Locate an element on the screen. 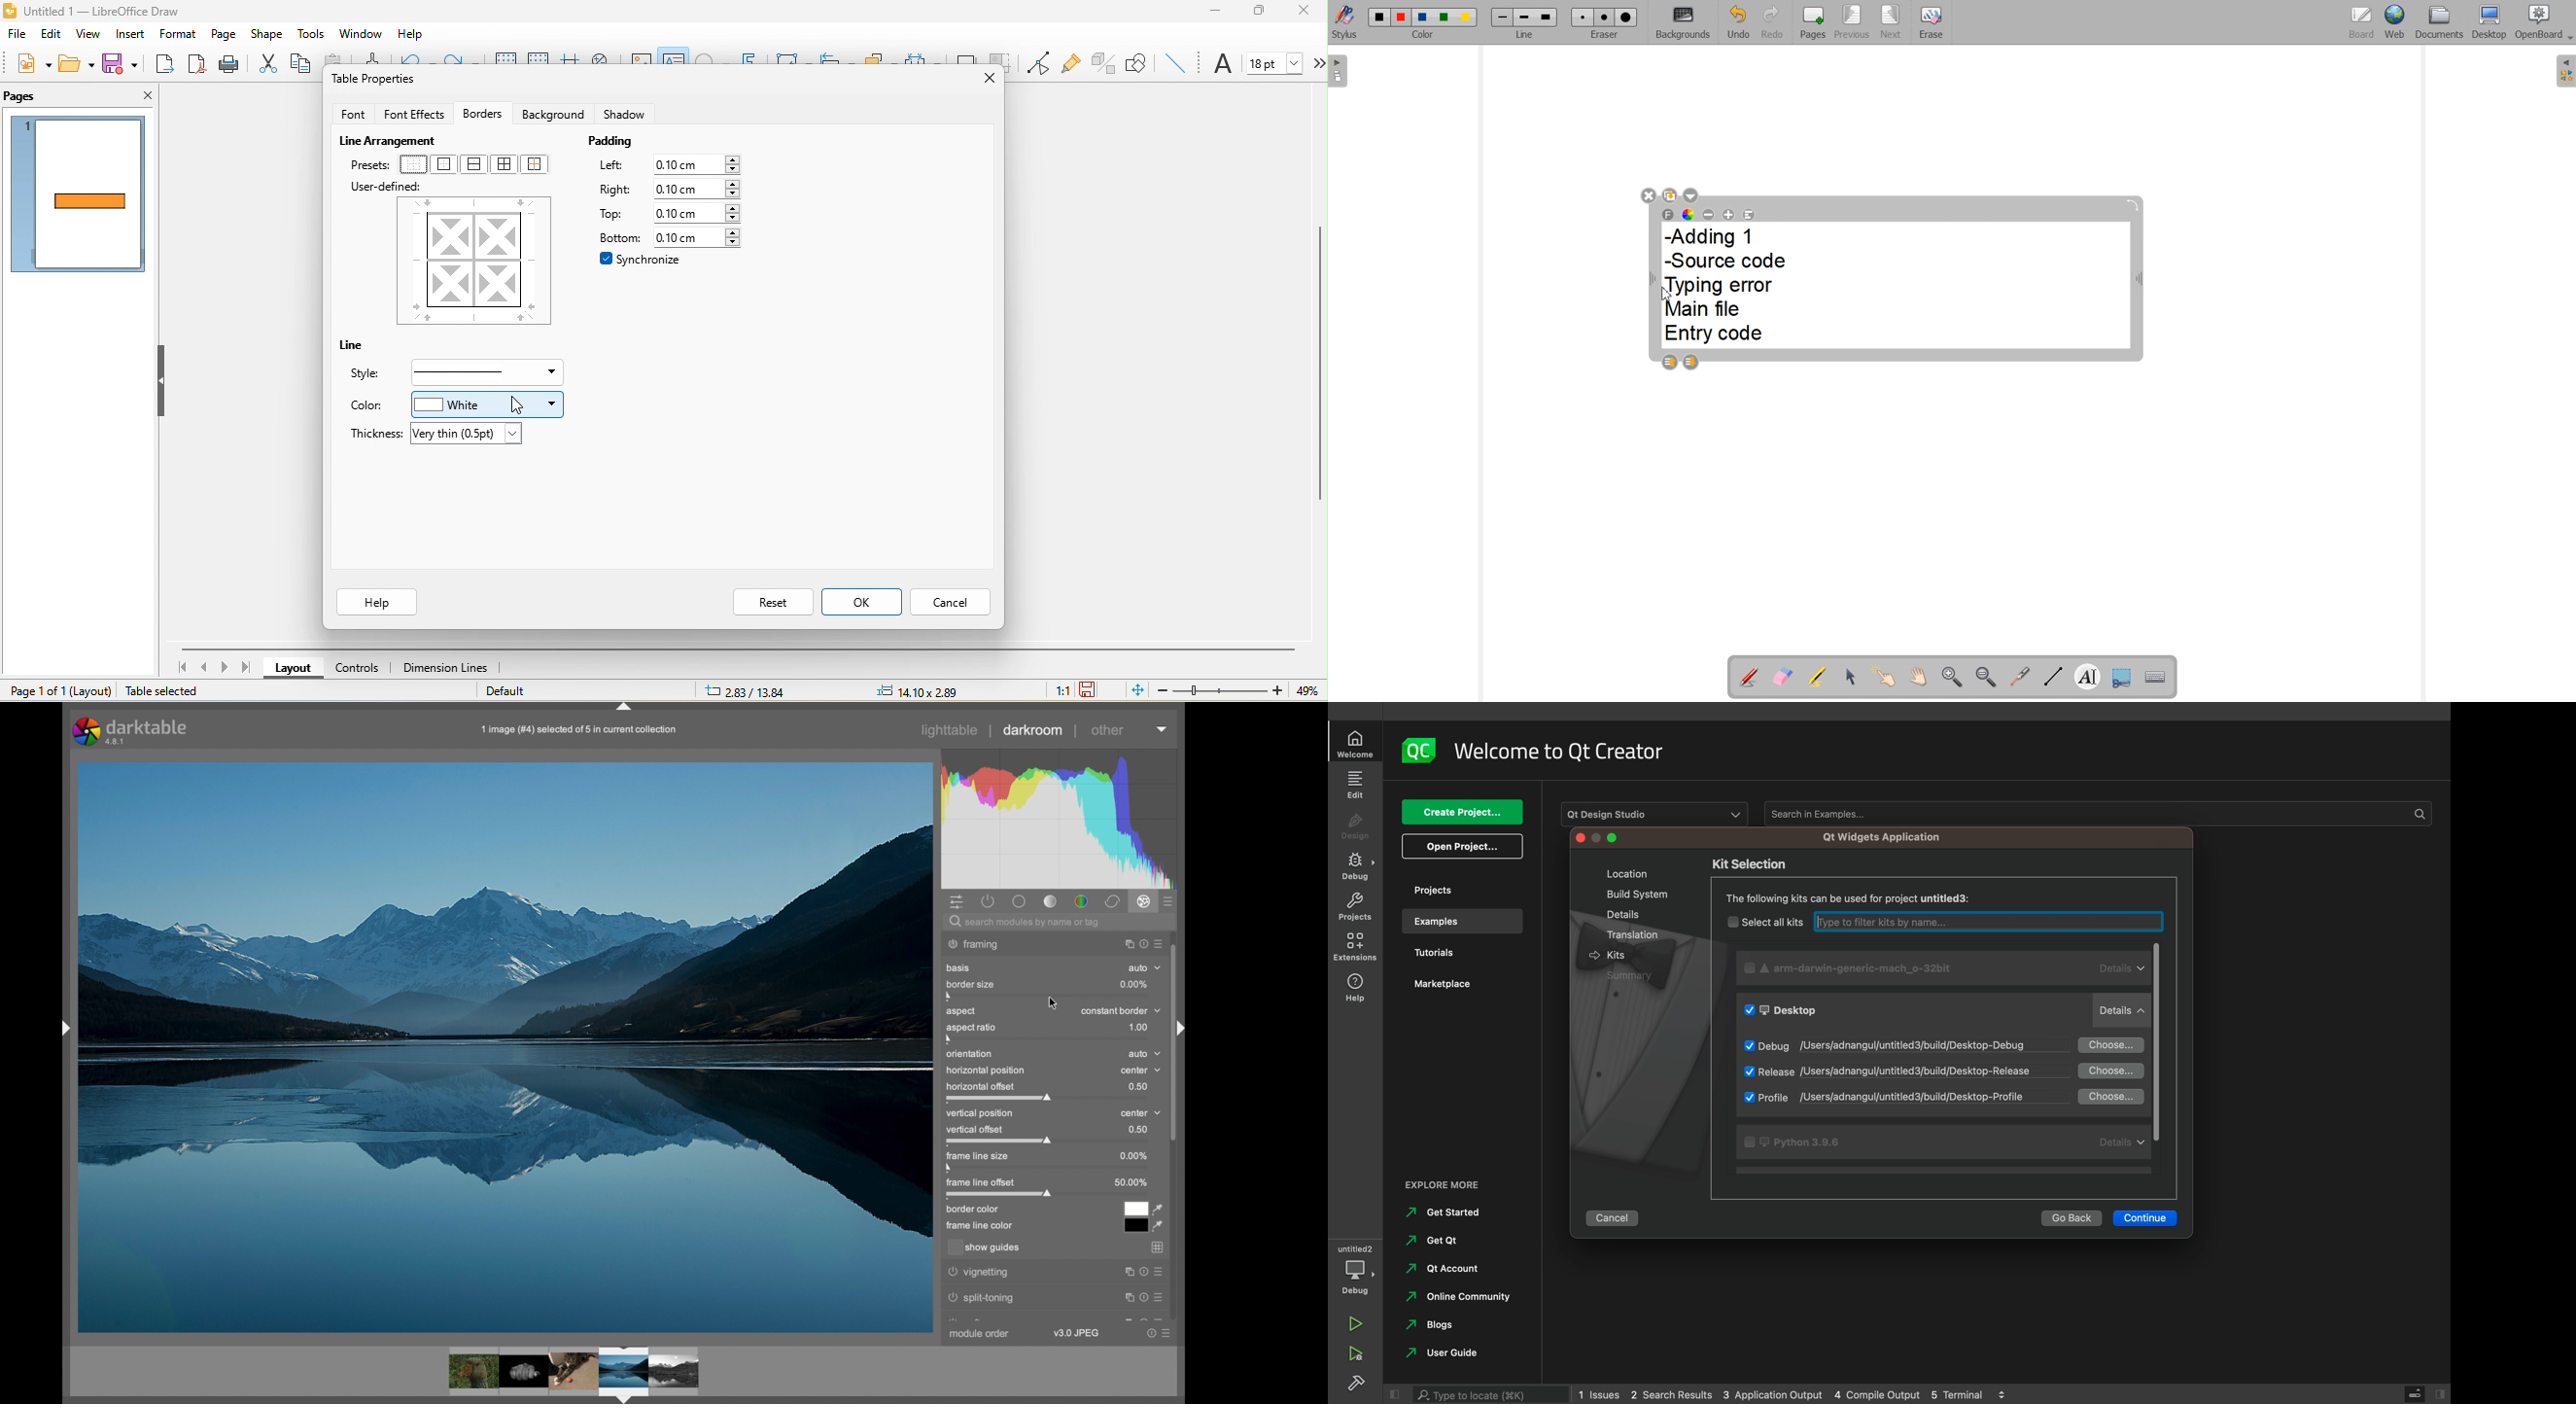  next page is located at coordinates (227, 668).